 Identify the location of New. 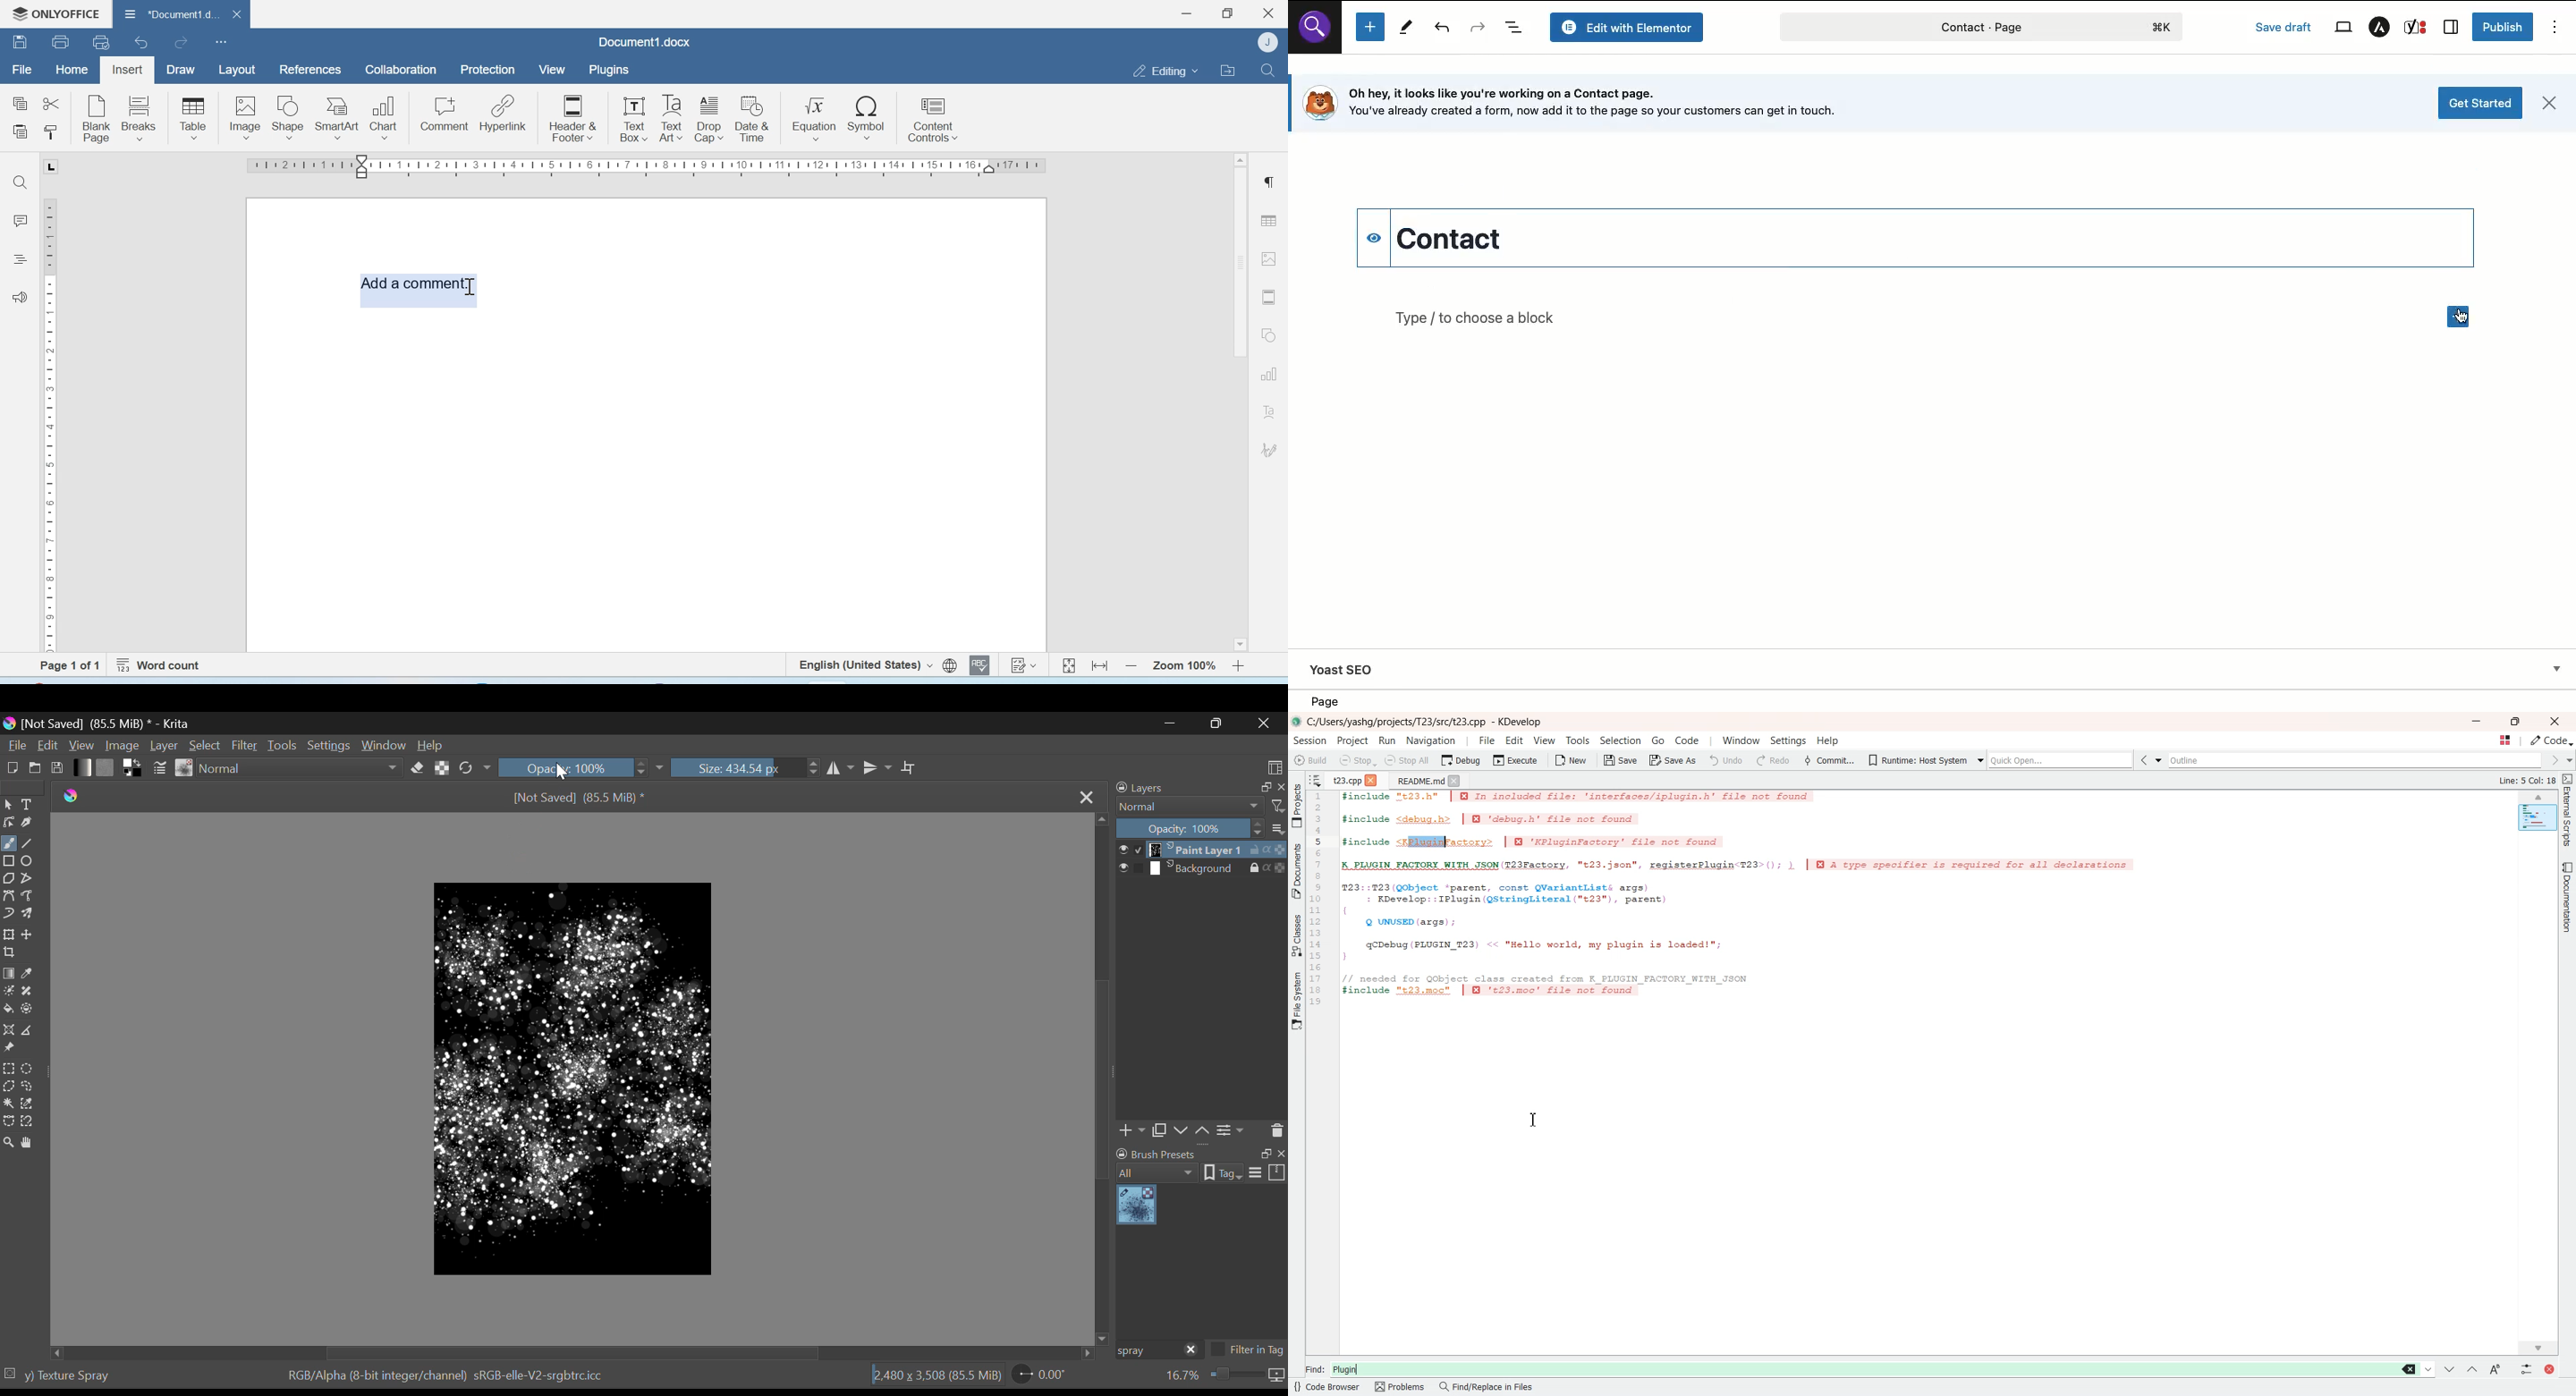
(12, 768).